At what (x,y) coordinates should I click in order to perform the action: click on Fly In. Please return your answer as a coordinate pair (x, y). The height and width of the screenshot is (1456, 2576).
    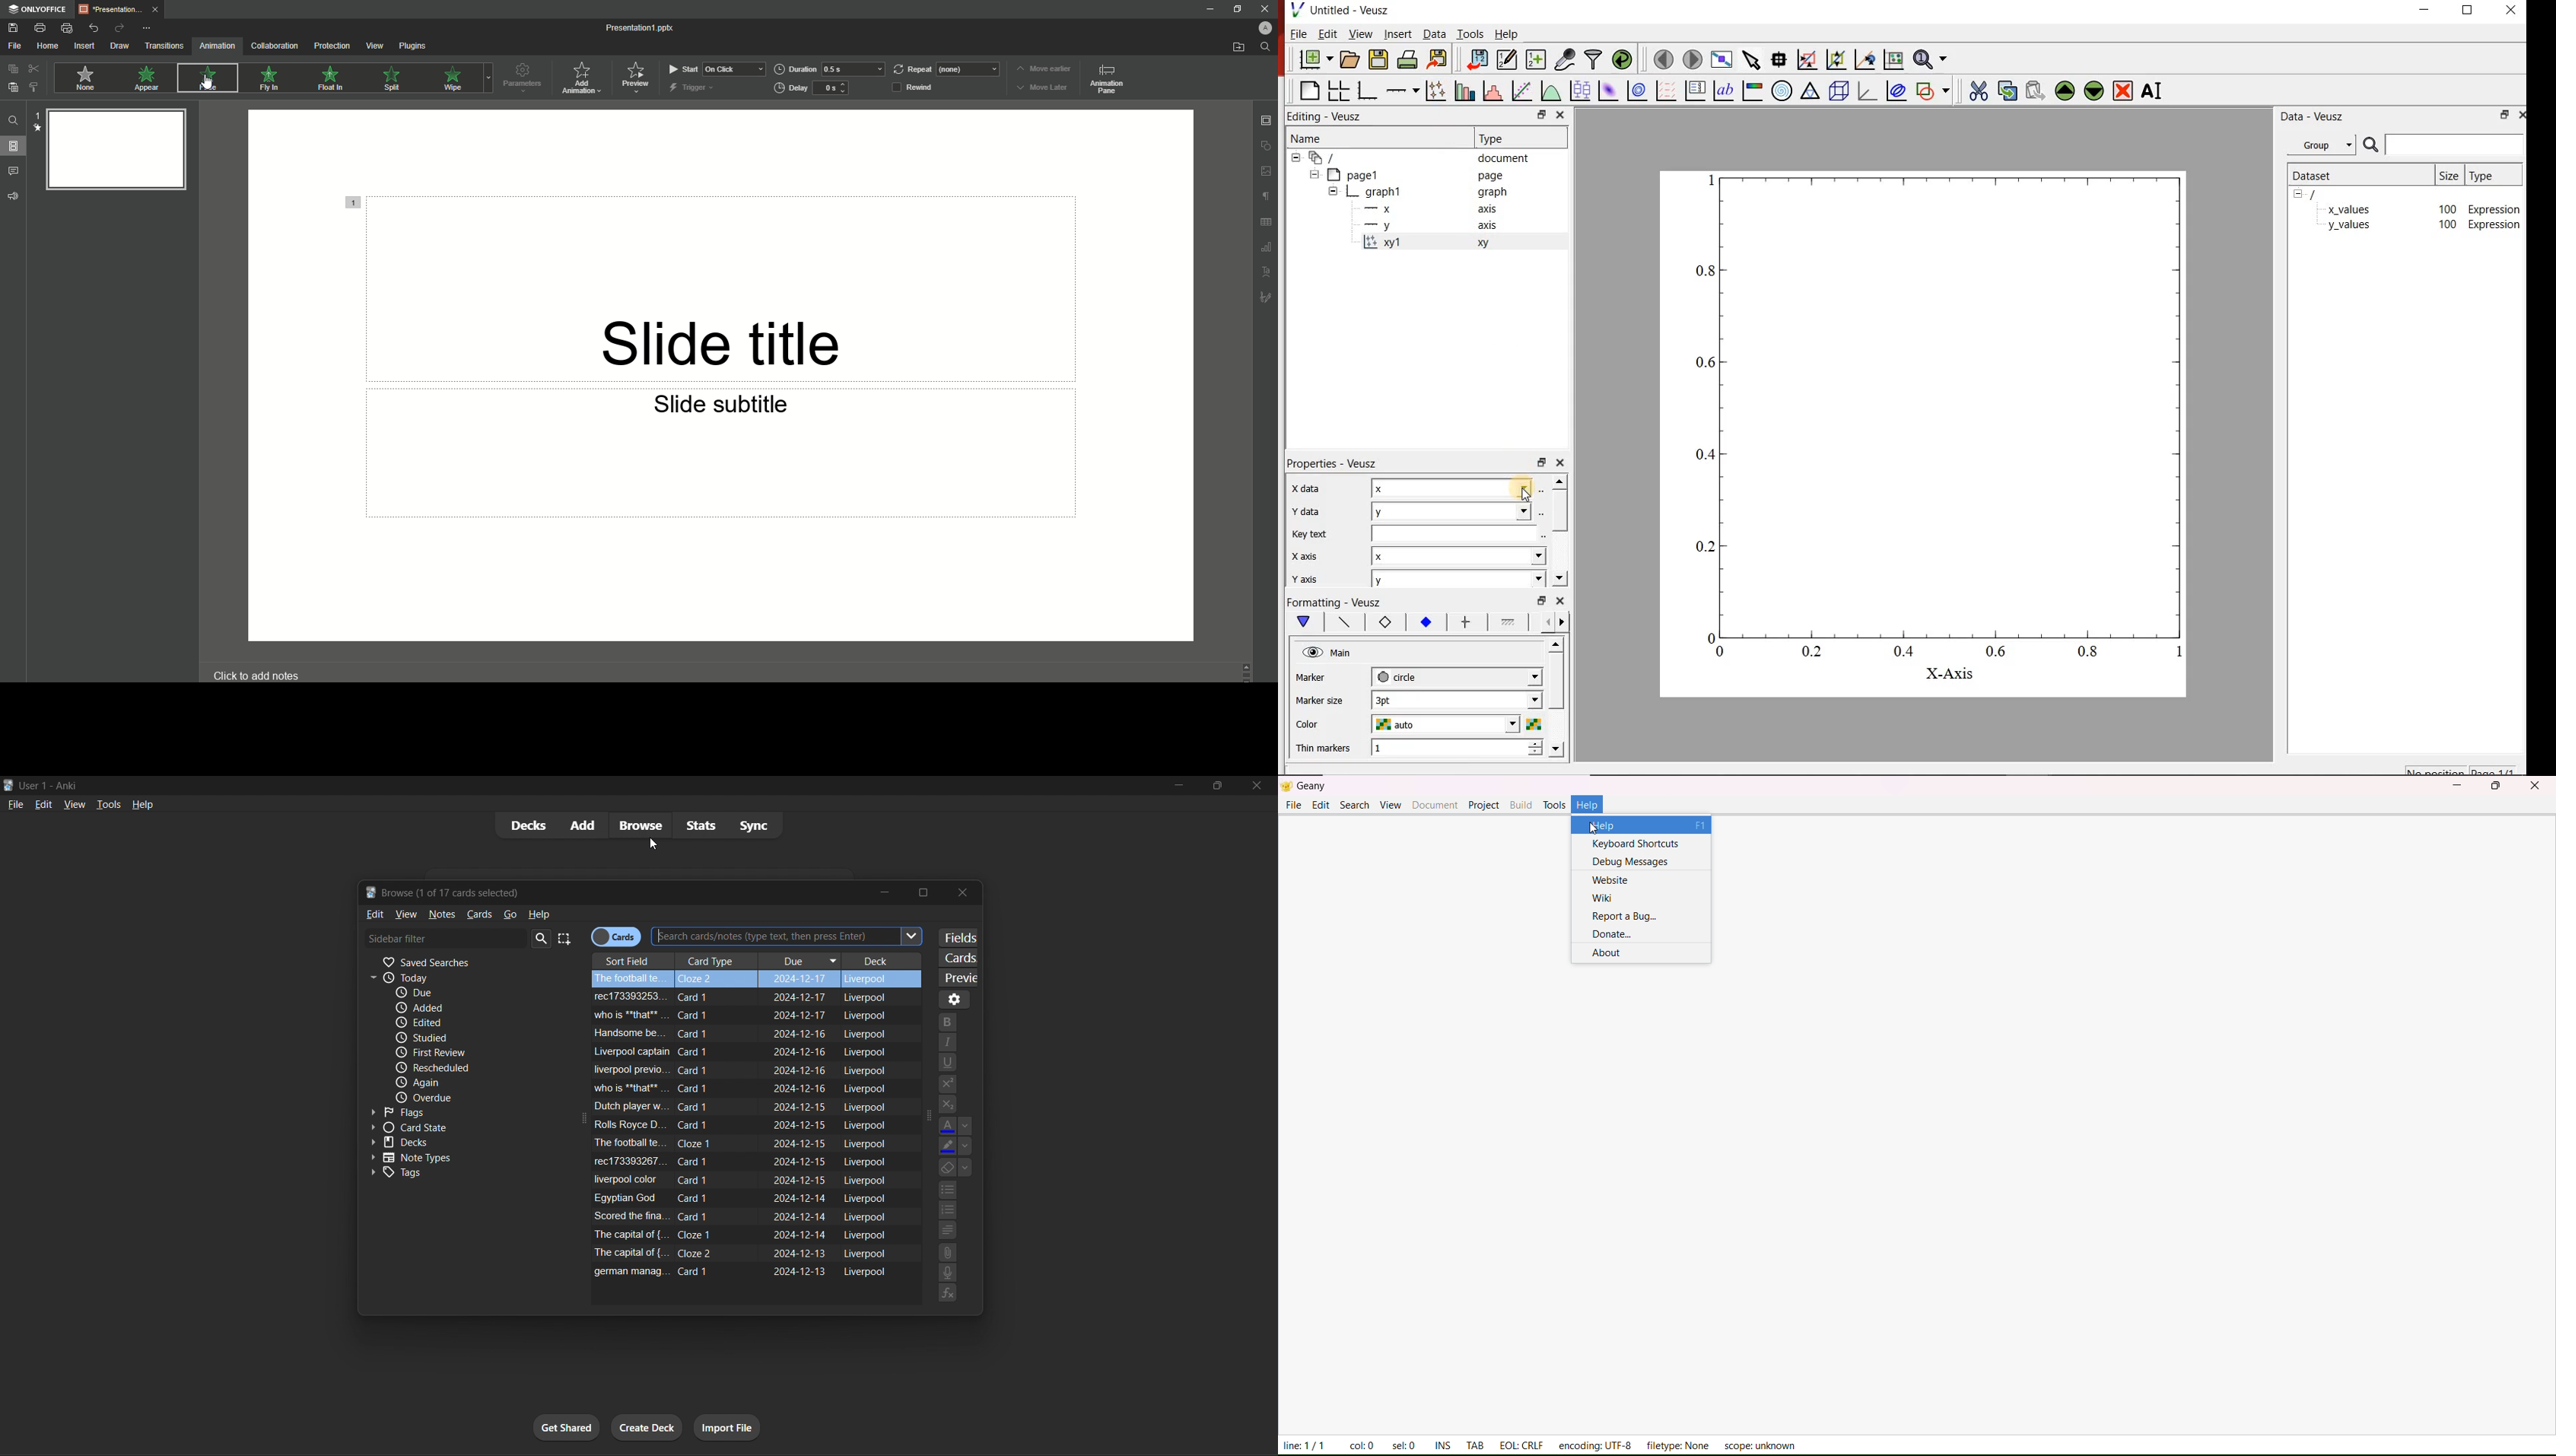
    Looking at the image, I should click on (268, 79).